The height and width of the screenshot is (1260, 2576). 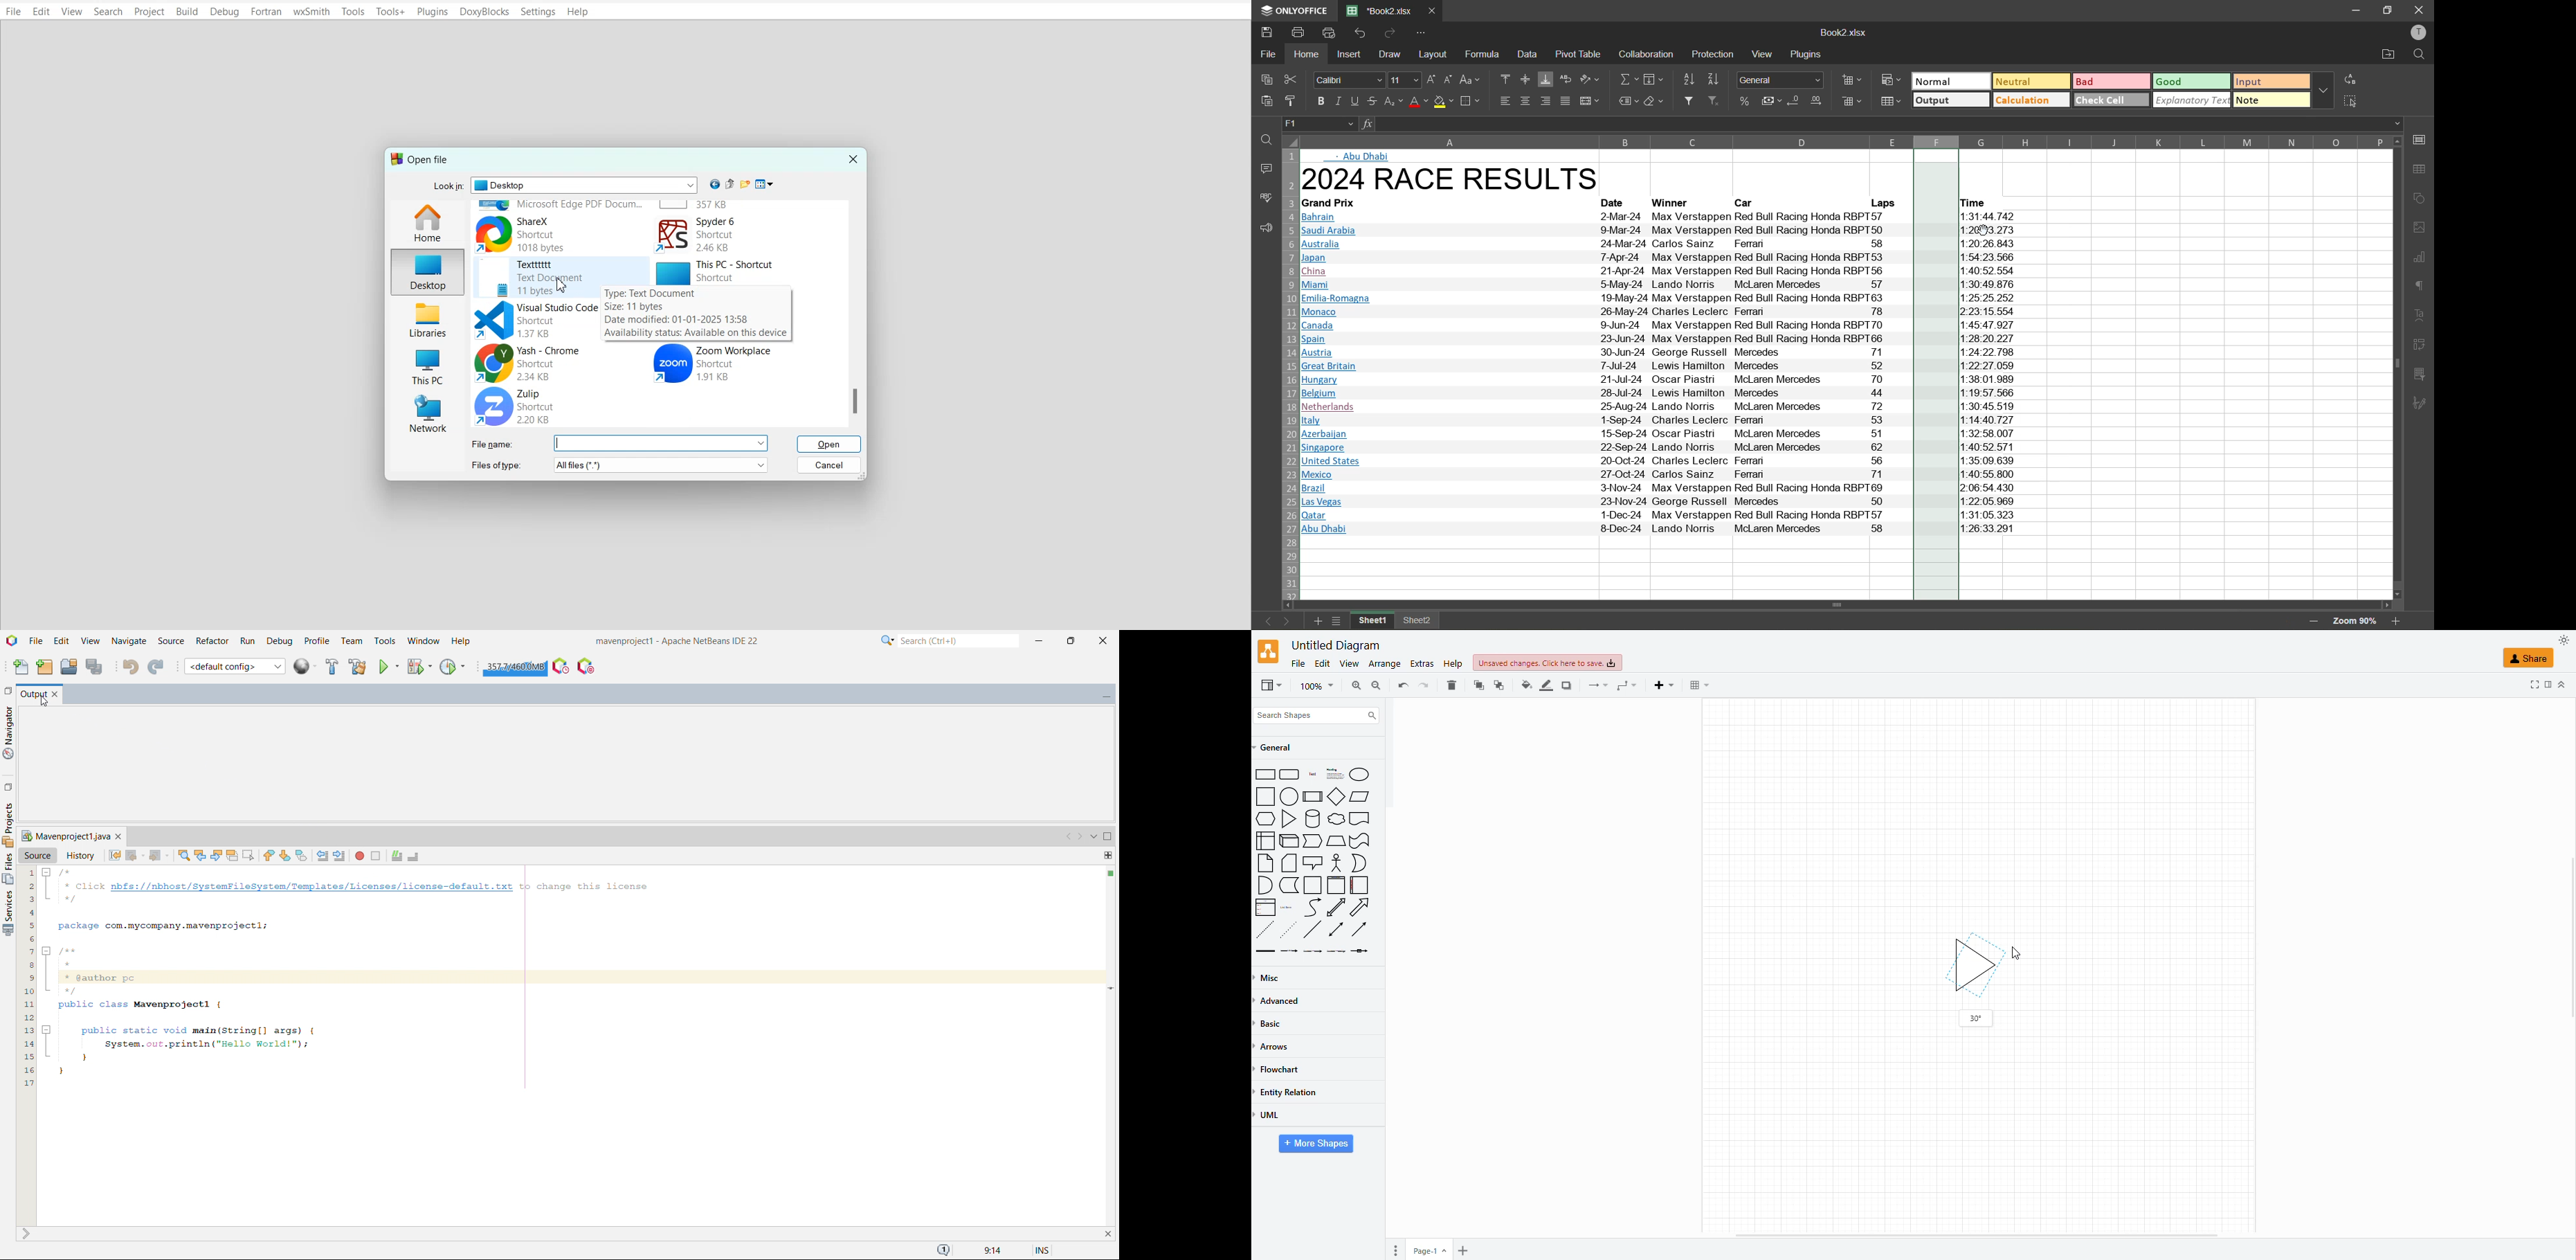 I want to click on arrows, so click(x=1278, y=1046).